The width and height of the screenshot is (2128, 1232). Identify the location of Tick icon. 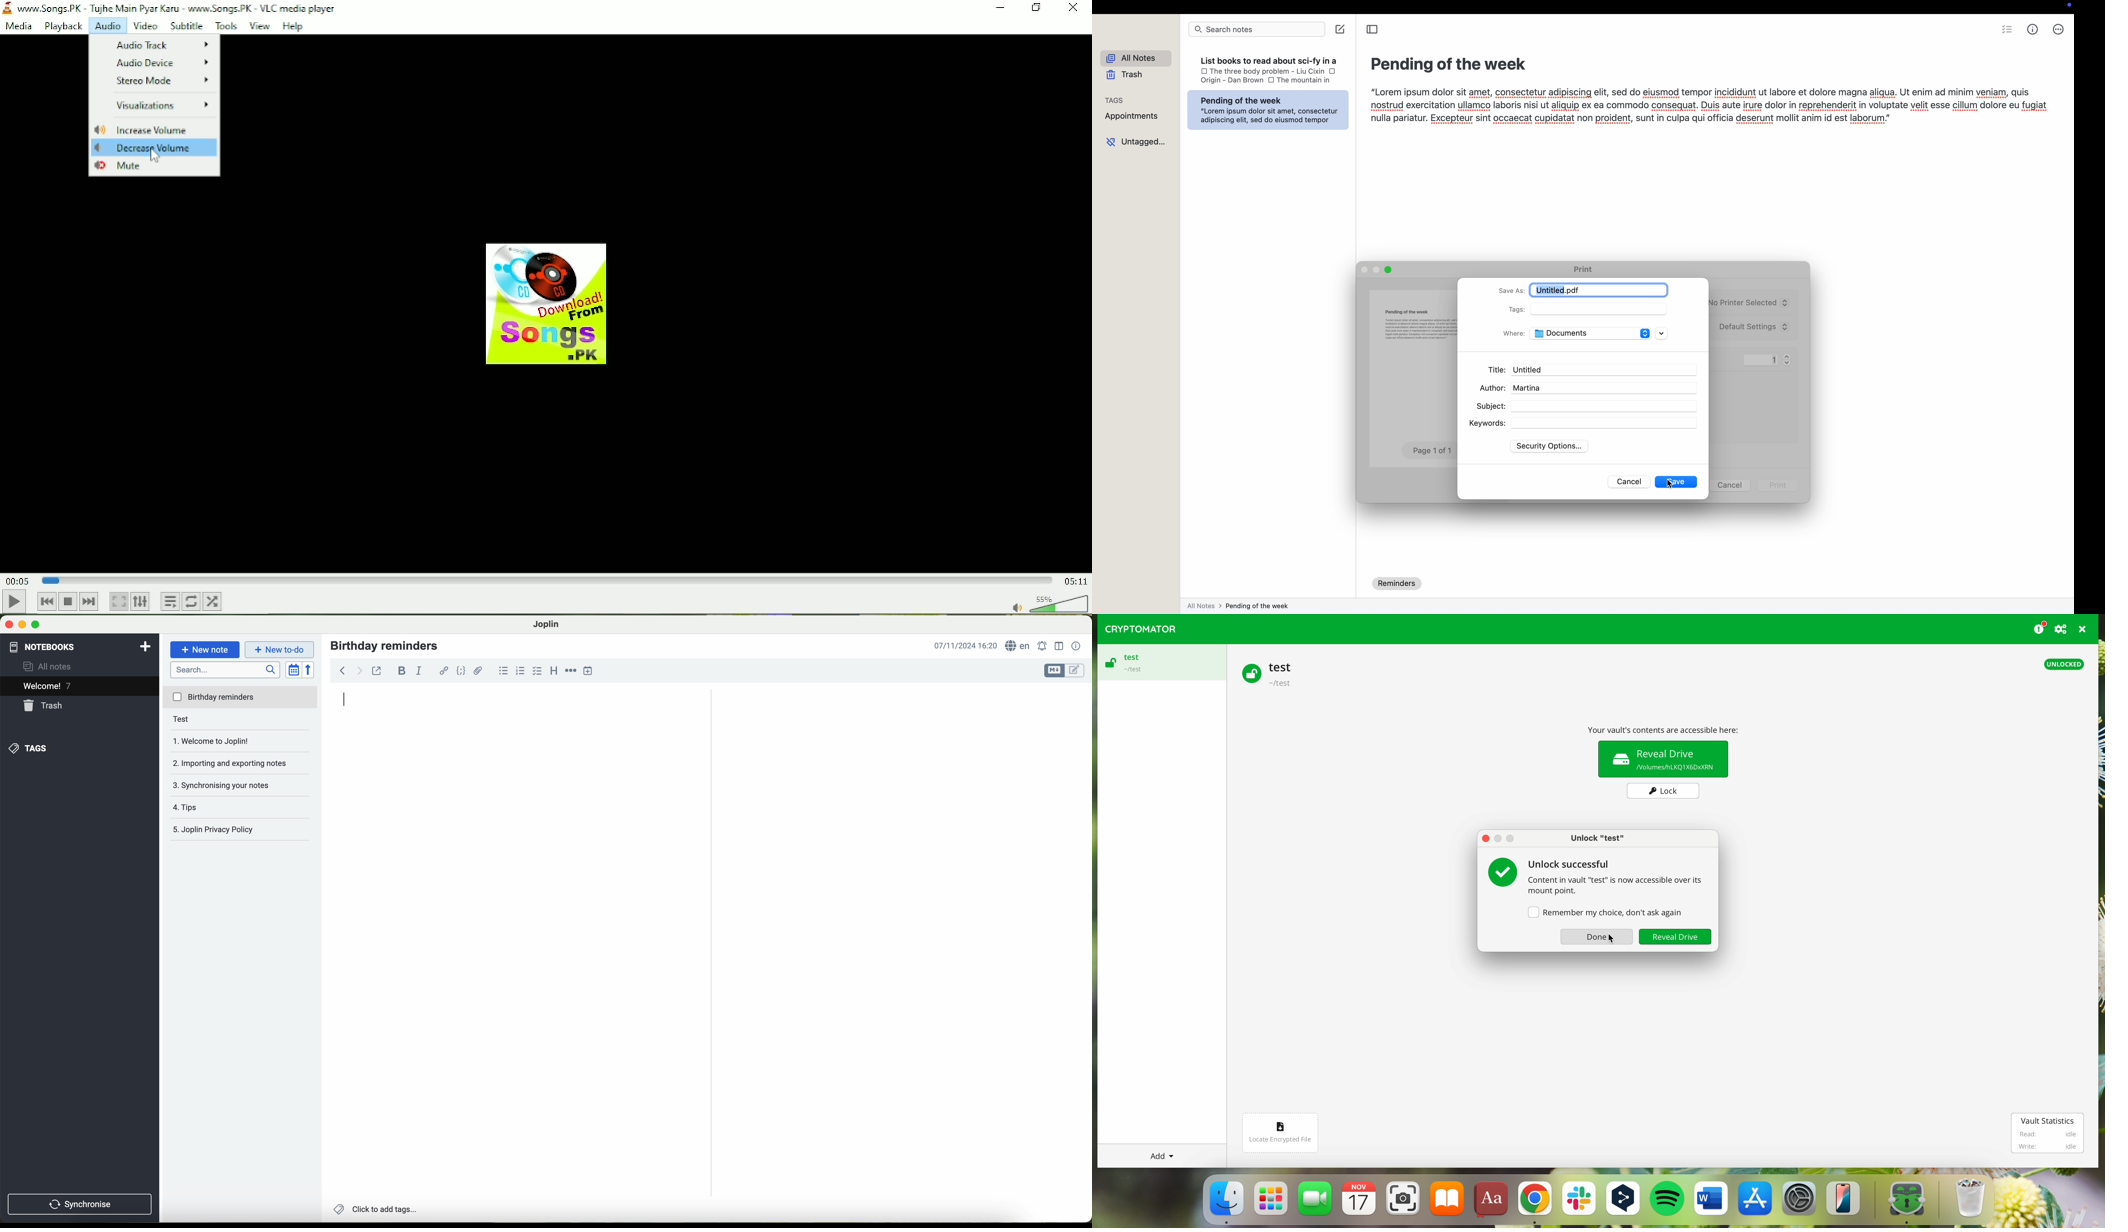
(1502, 875).